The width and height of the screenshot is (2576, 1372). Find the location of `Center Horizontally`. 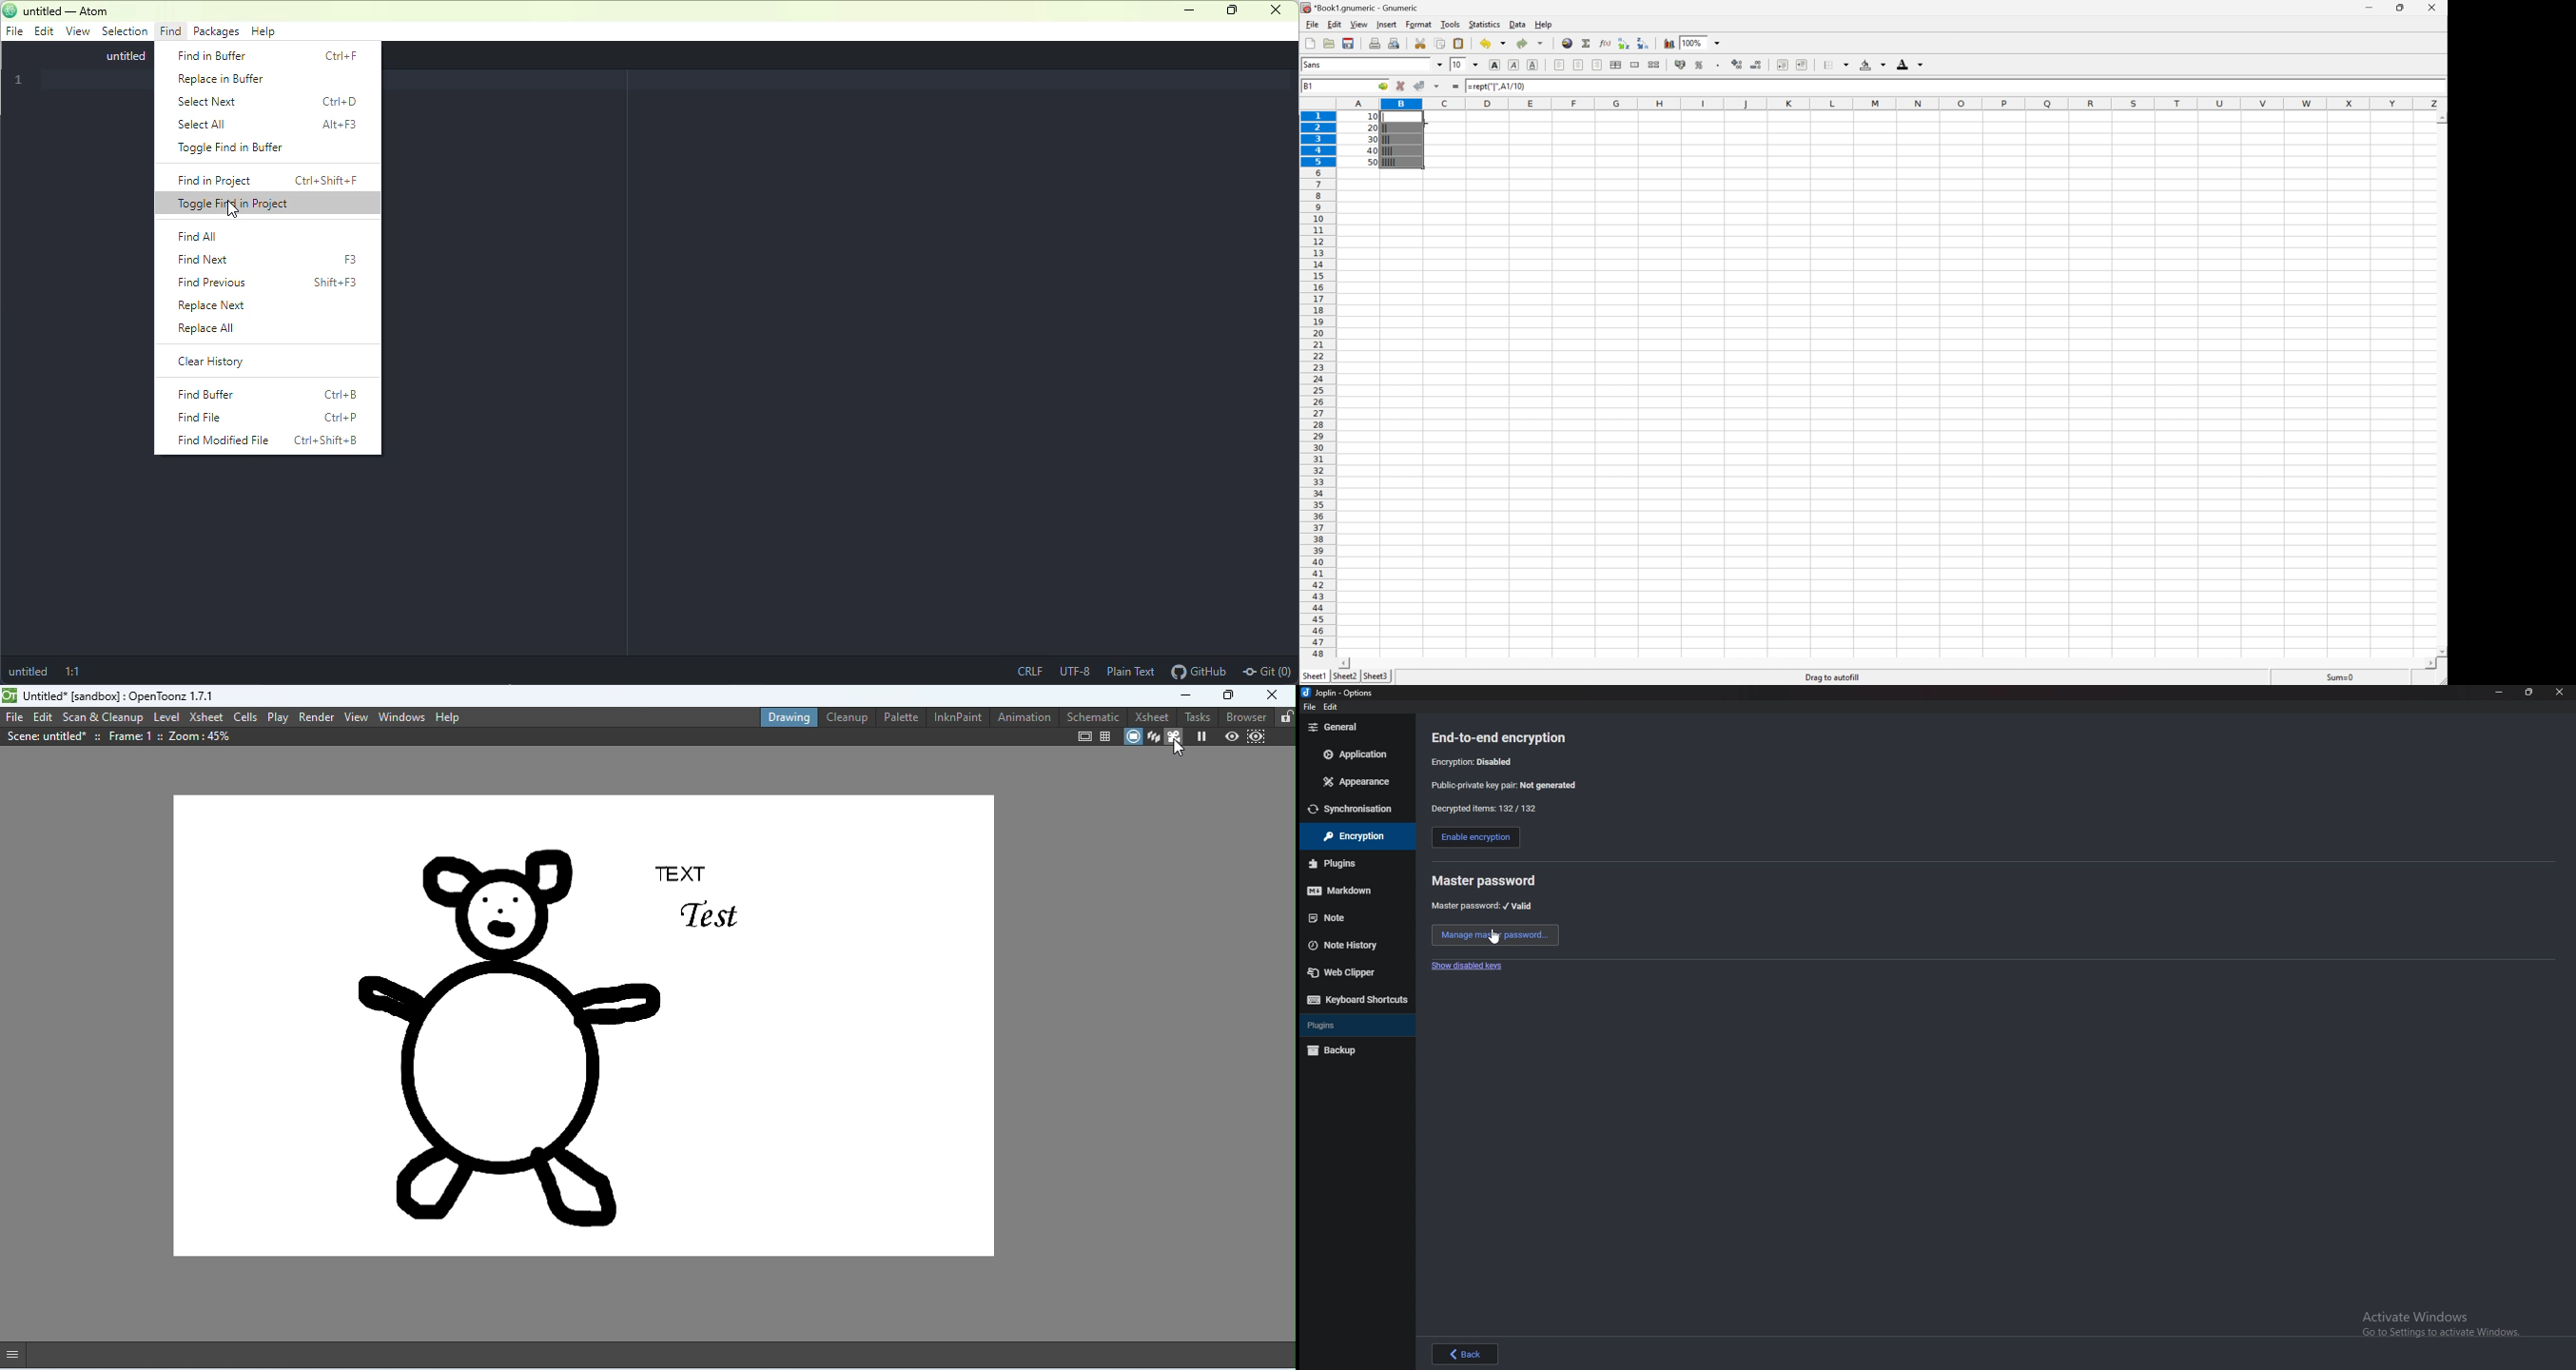

Center Horizontally is located at coordinates (1579, 64).